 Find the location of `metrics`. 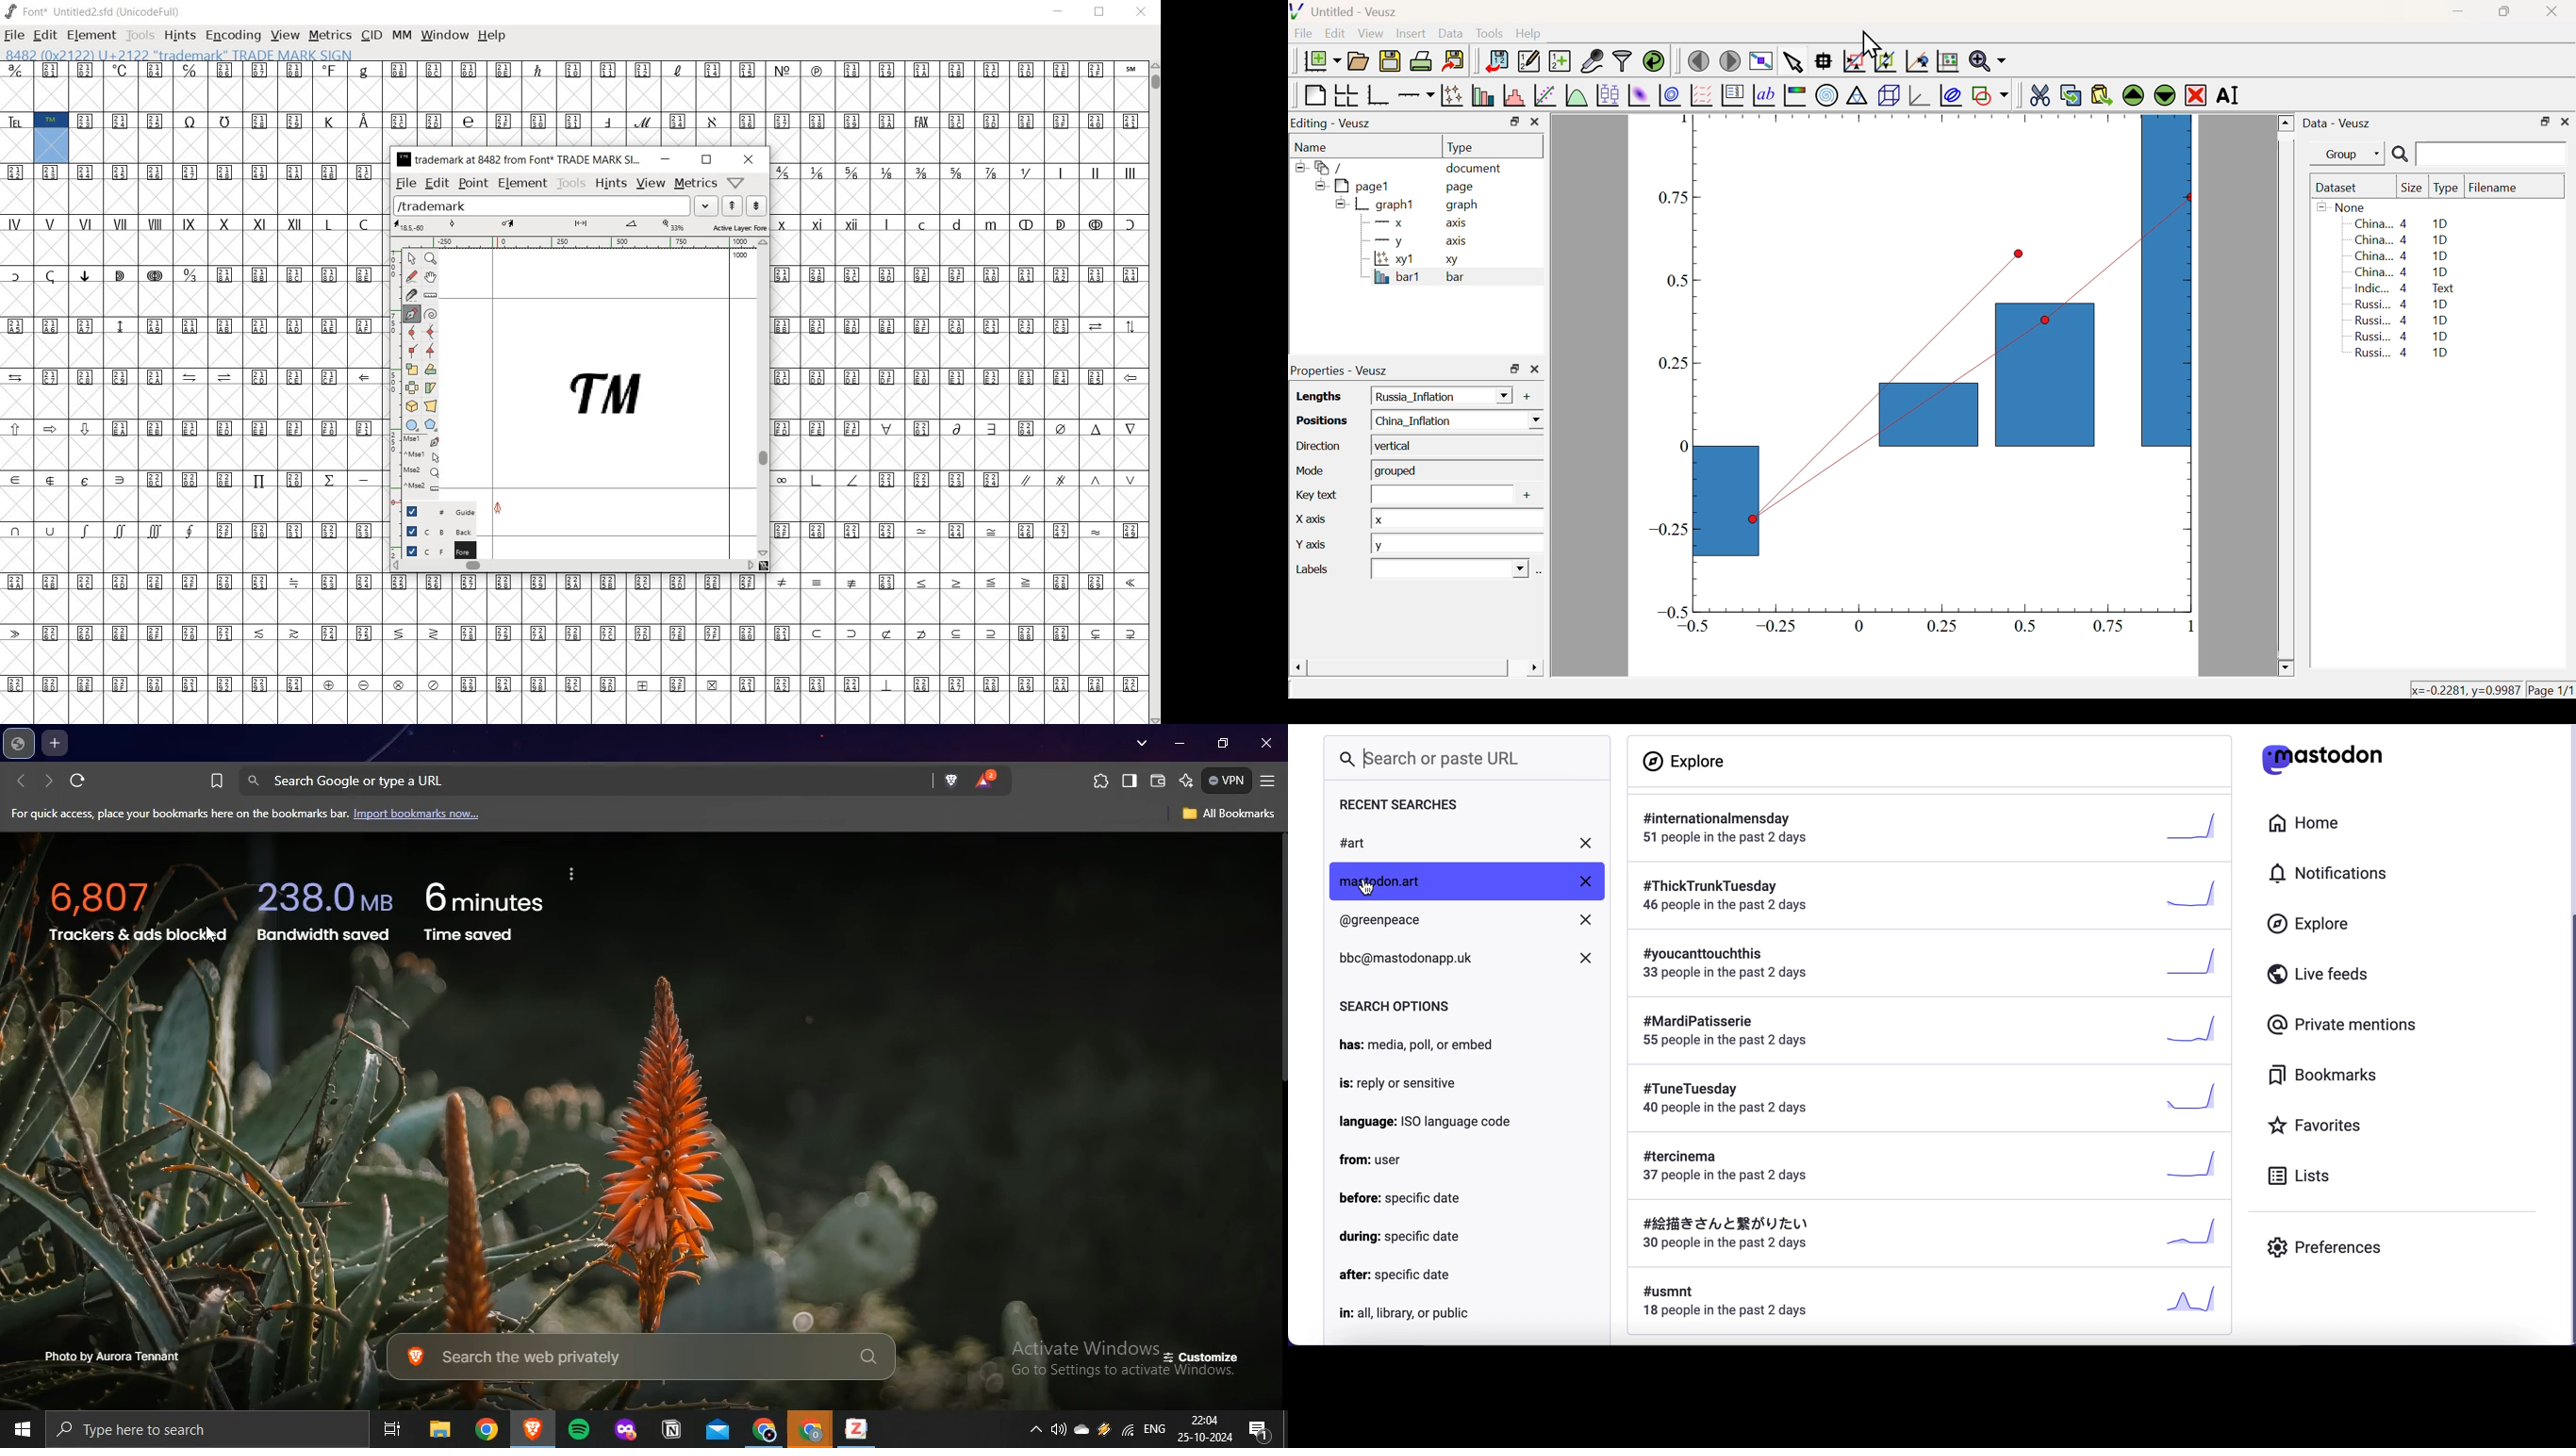

metrics is located at coordinates (697, 183).